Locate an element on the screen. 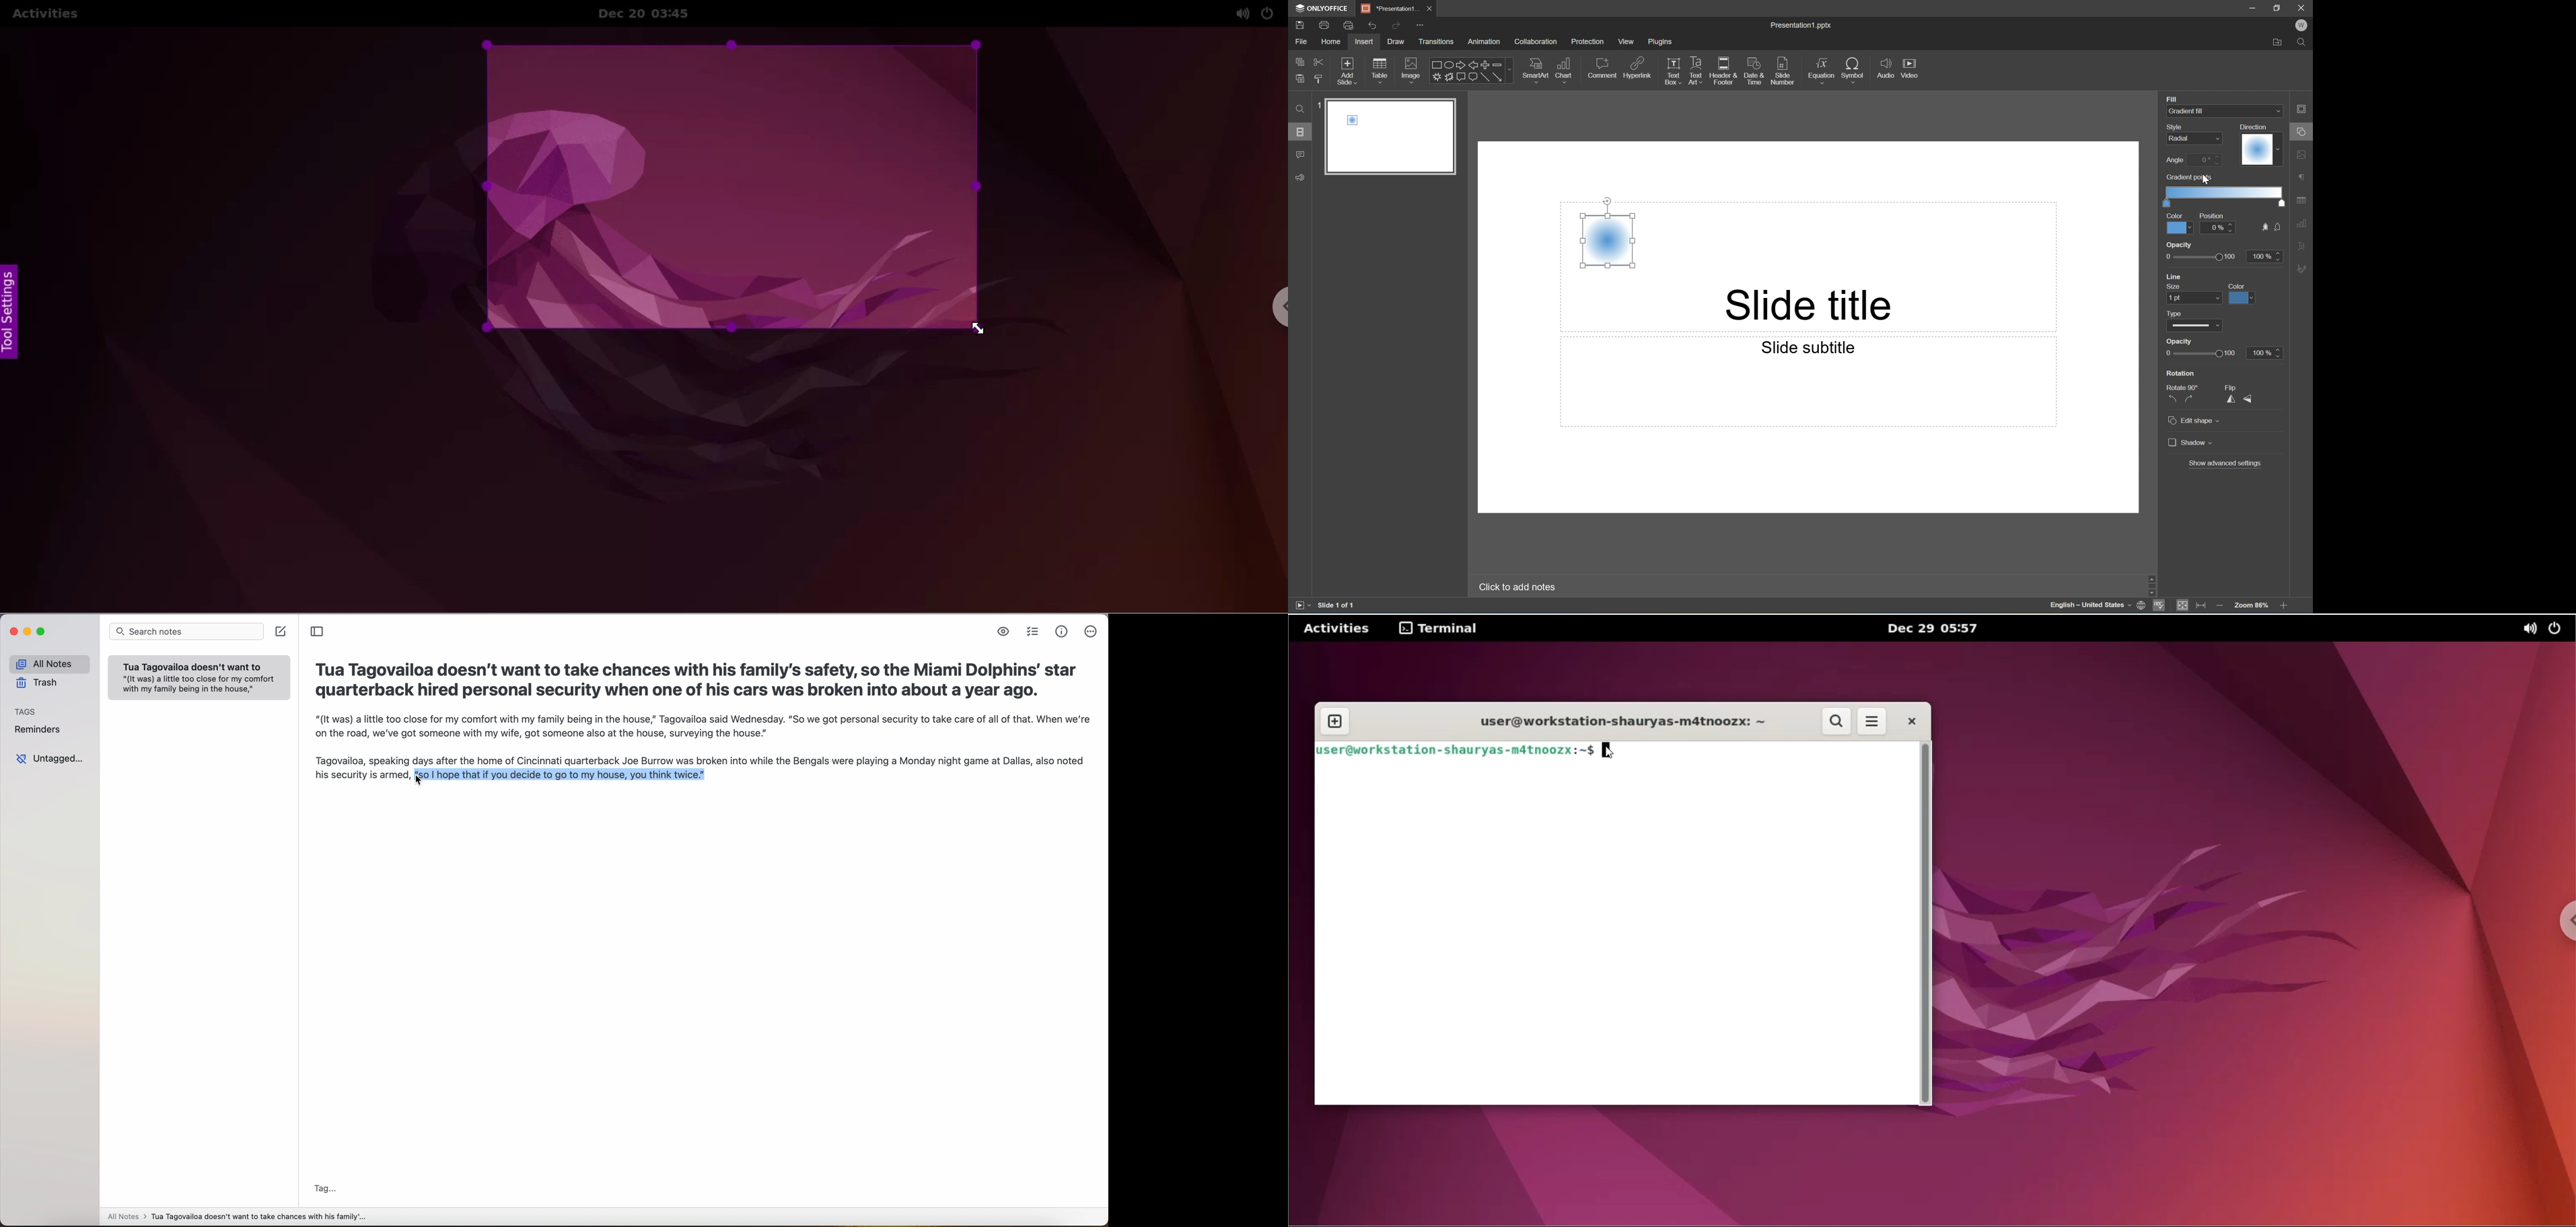 The width and height of the screenshot is (2576, 1232). Rectangle is located at coordinates (1435, 65).